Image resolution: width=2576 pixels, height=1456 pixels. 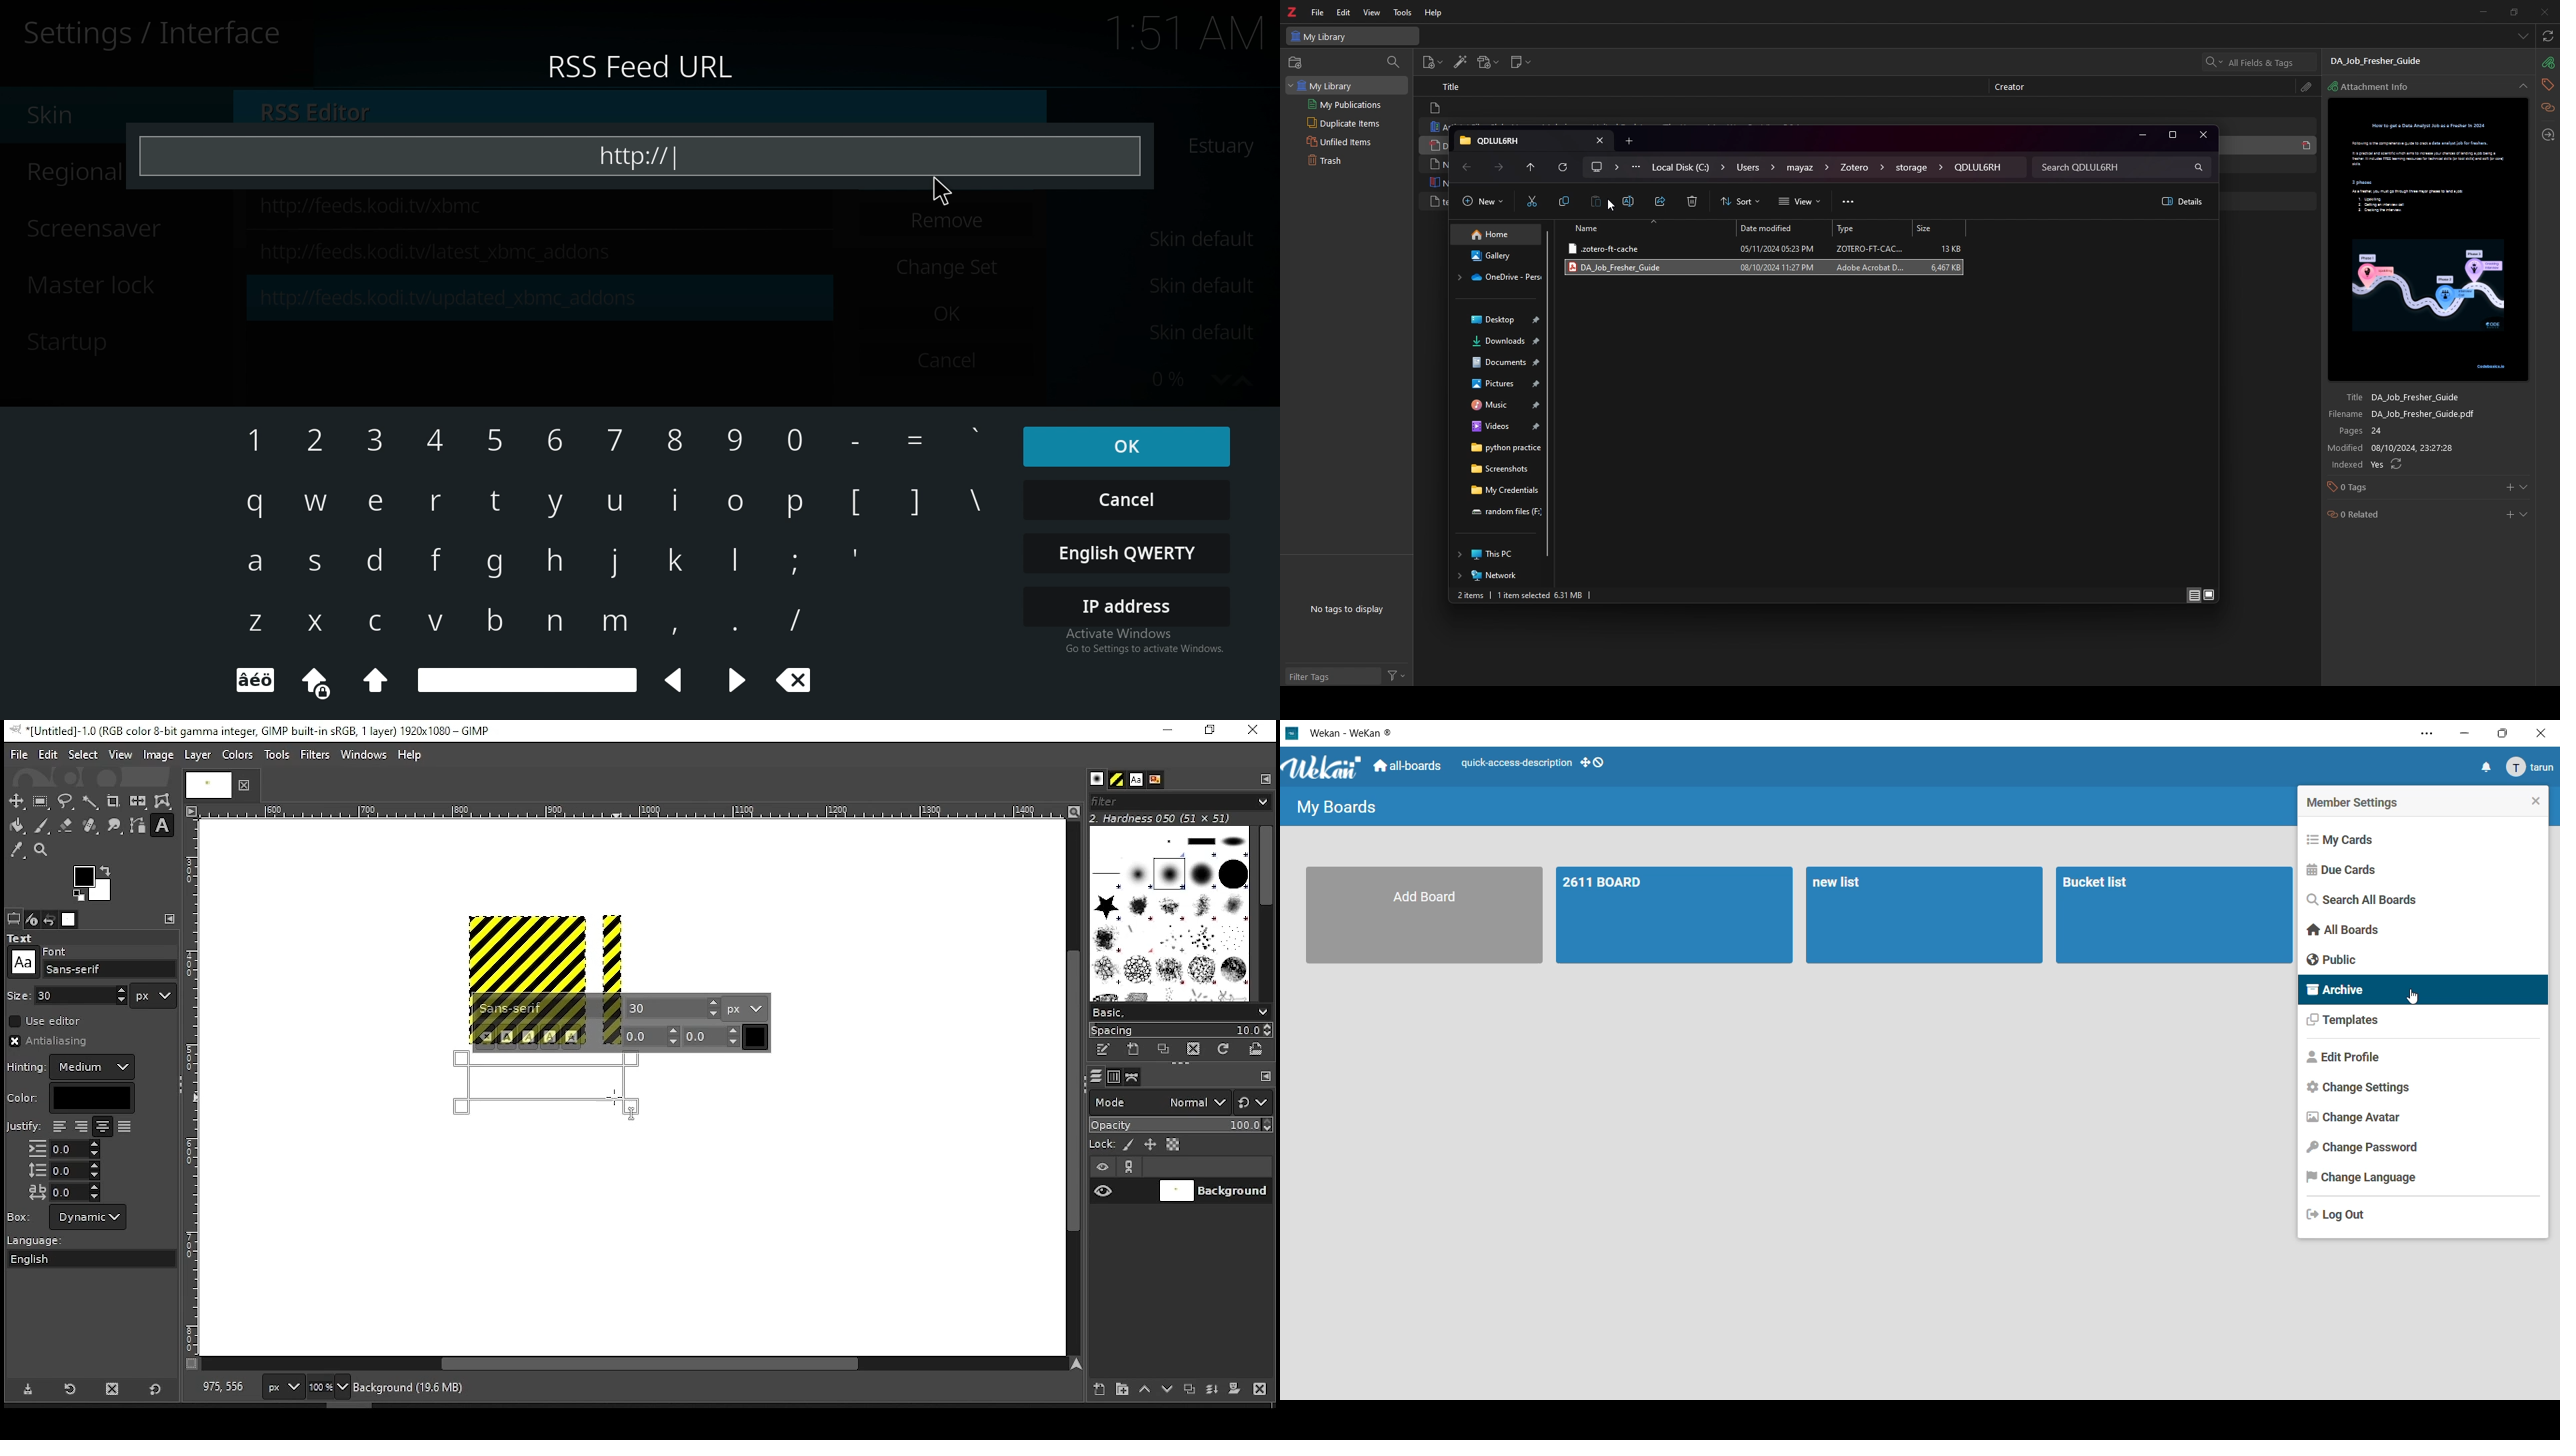 I want to click on clear style of selected text, so click(x=486, y=1038).